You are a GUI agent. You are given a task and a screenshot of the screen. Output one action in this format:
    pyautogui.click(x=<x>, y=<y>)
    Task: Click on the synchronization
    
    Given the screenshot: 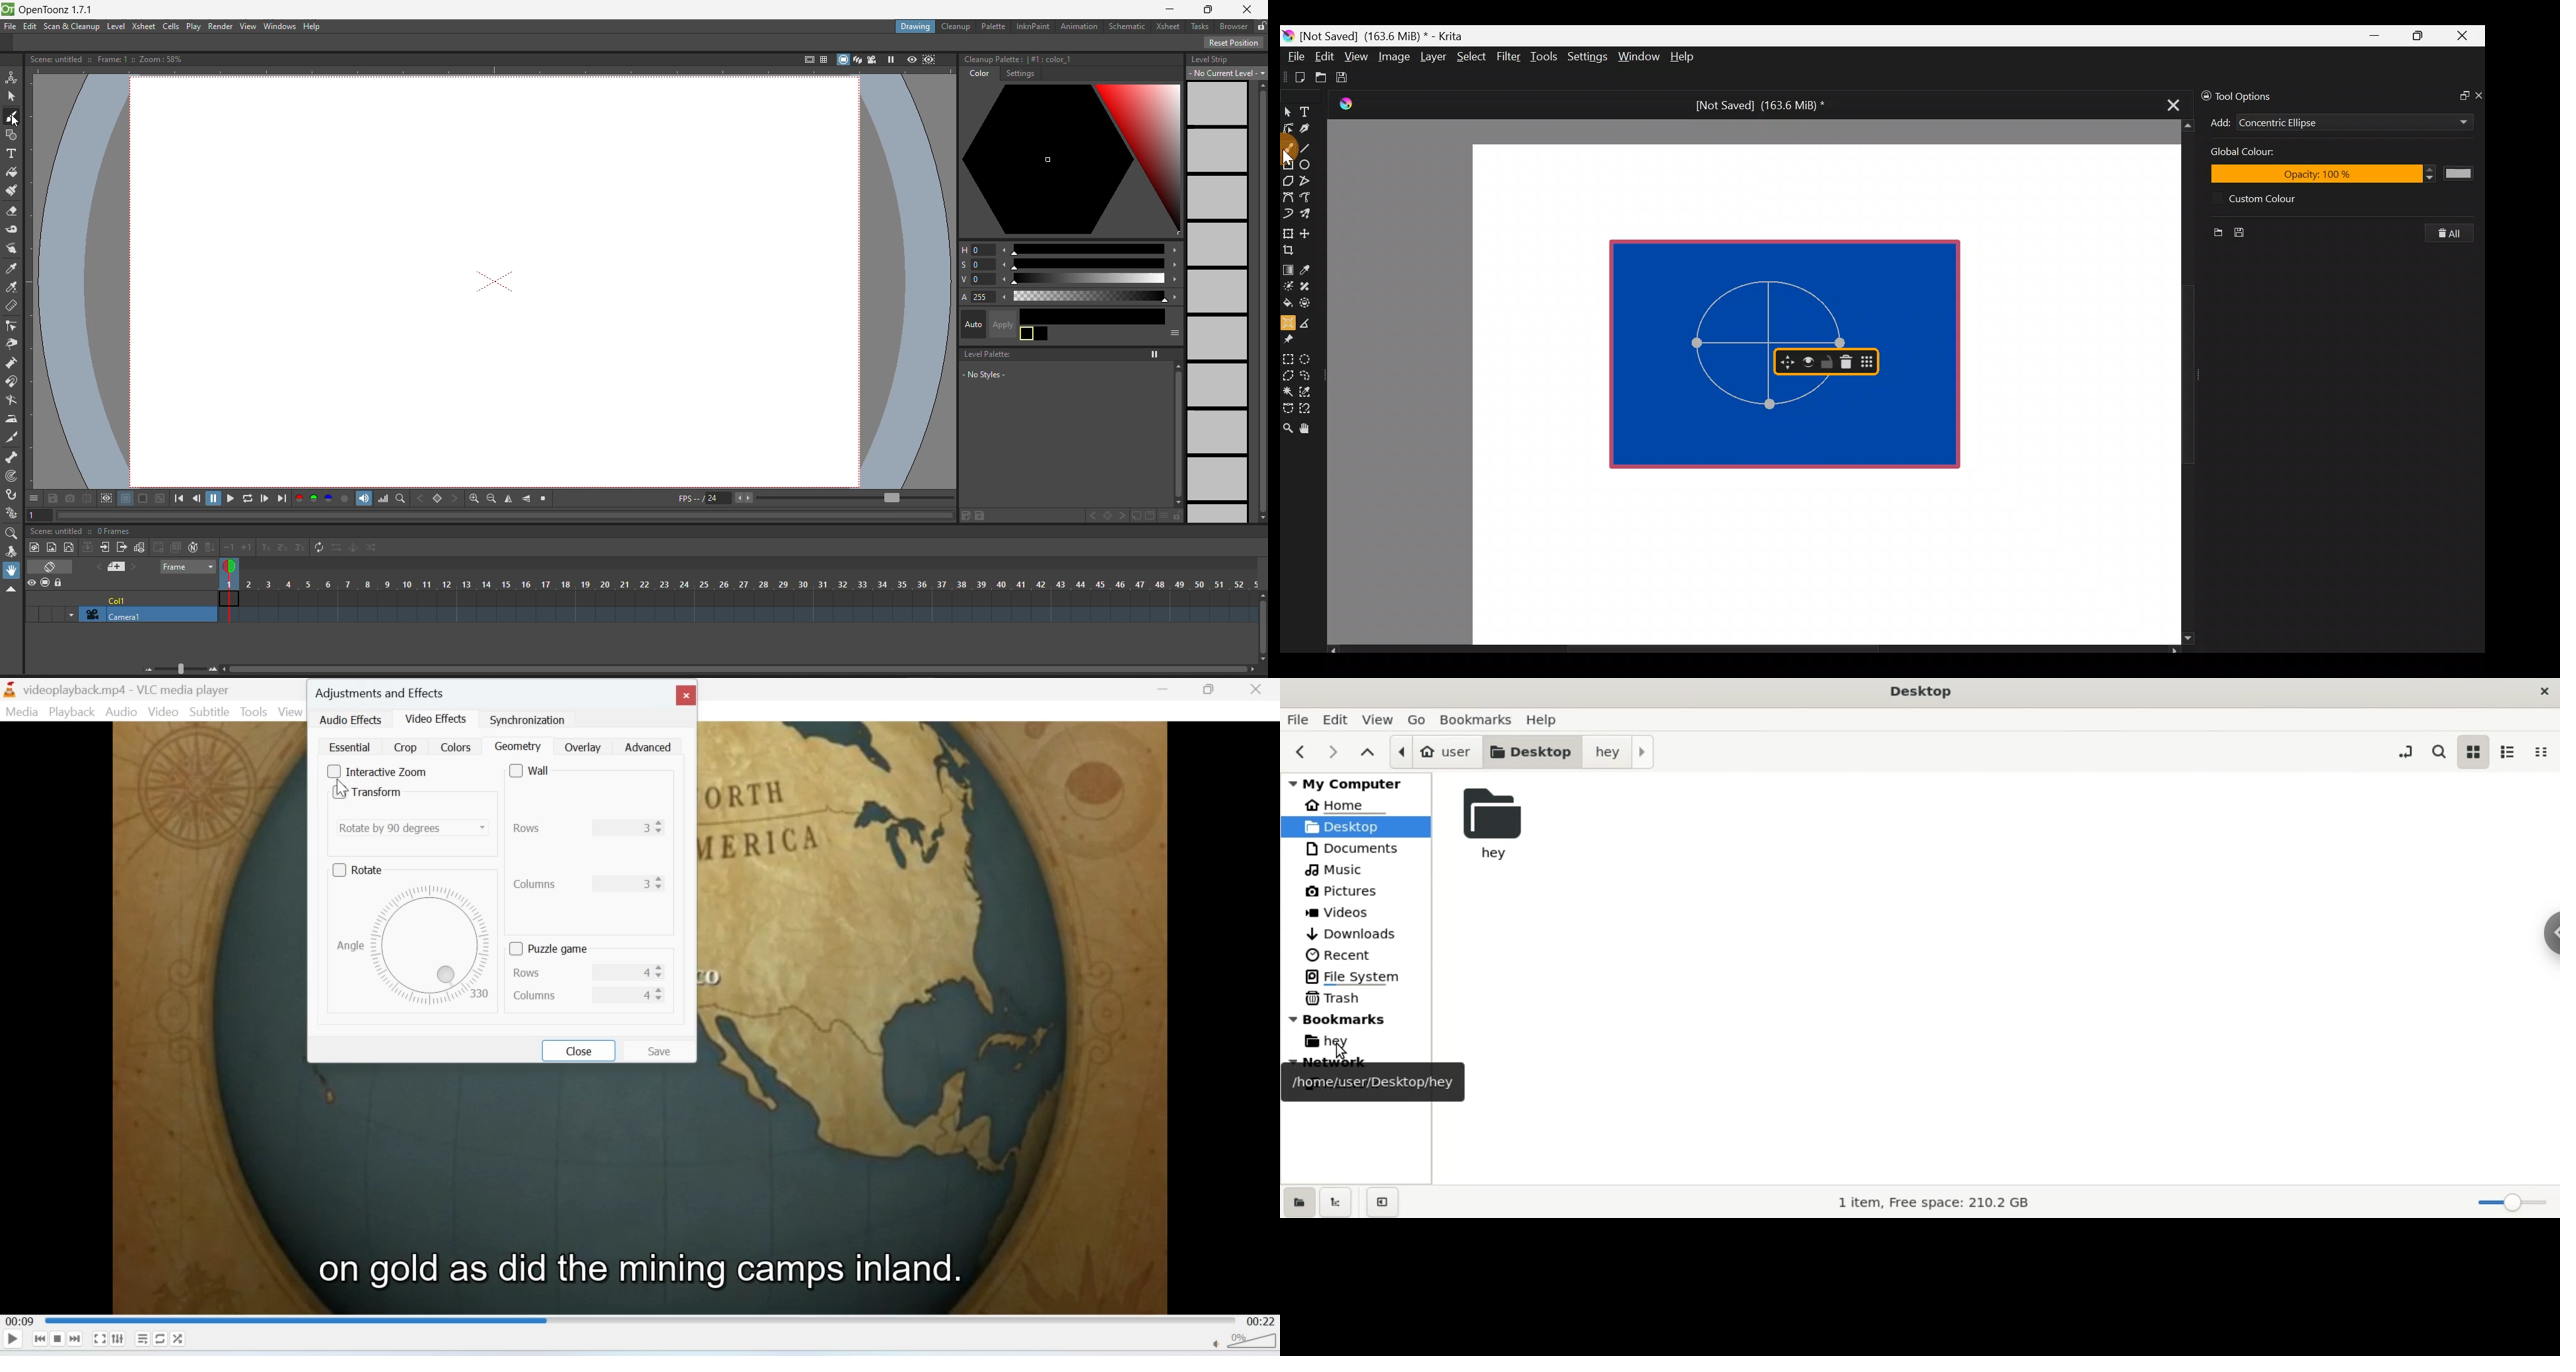 What is the action you would take?
    pyautogui.click(x=528, y=720)
    